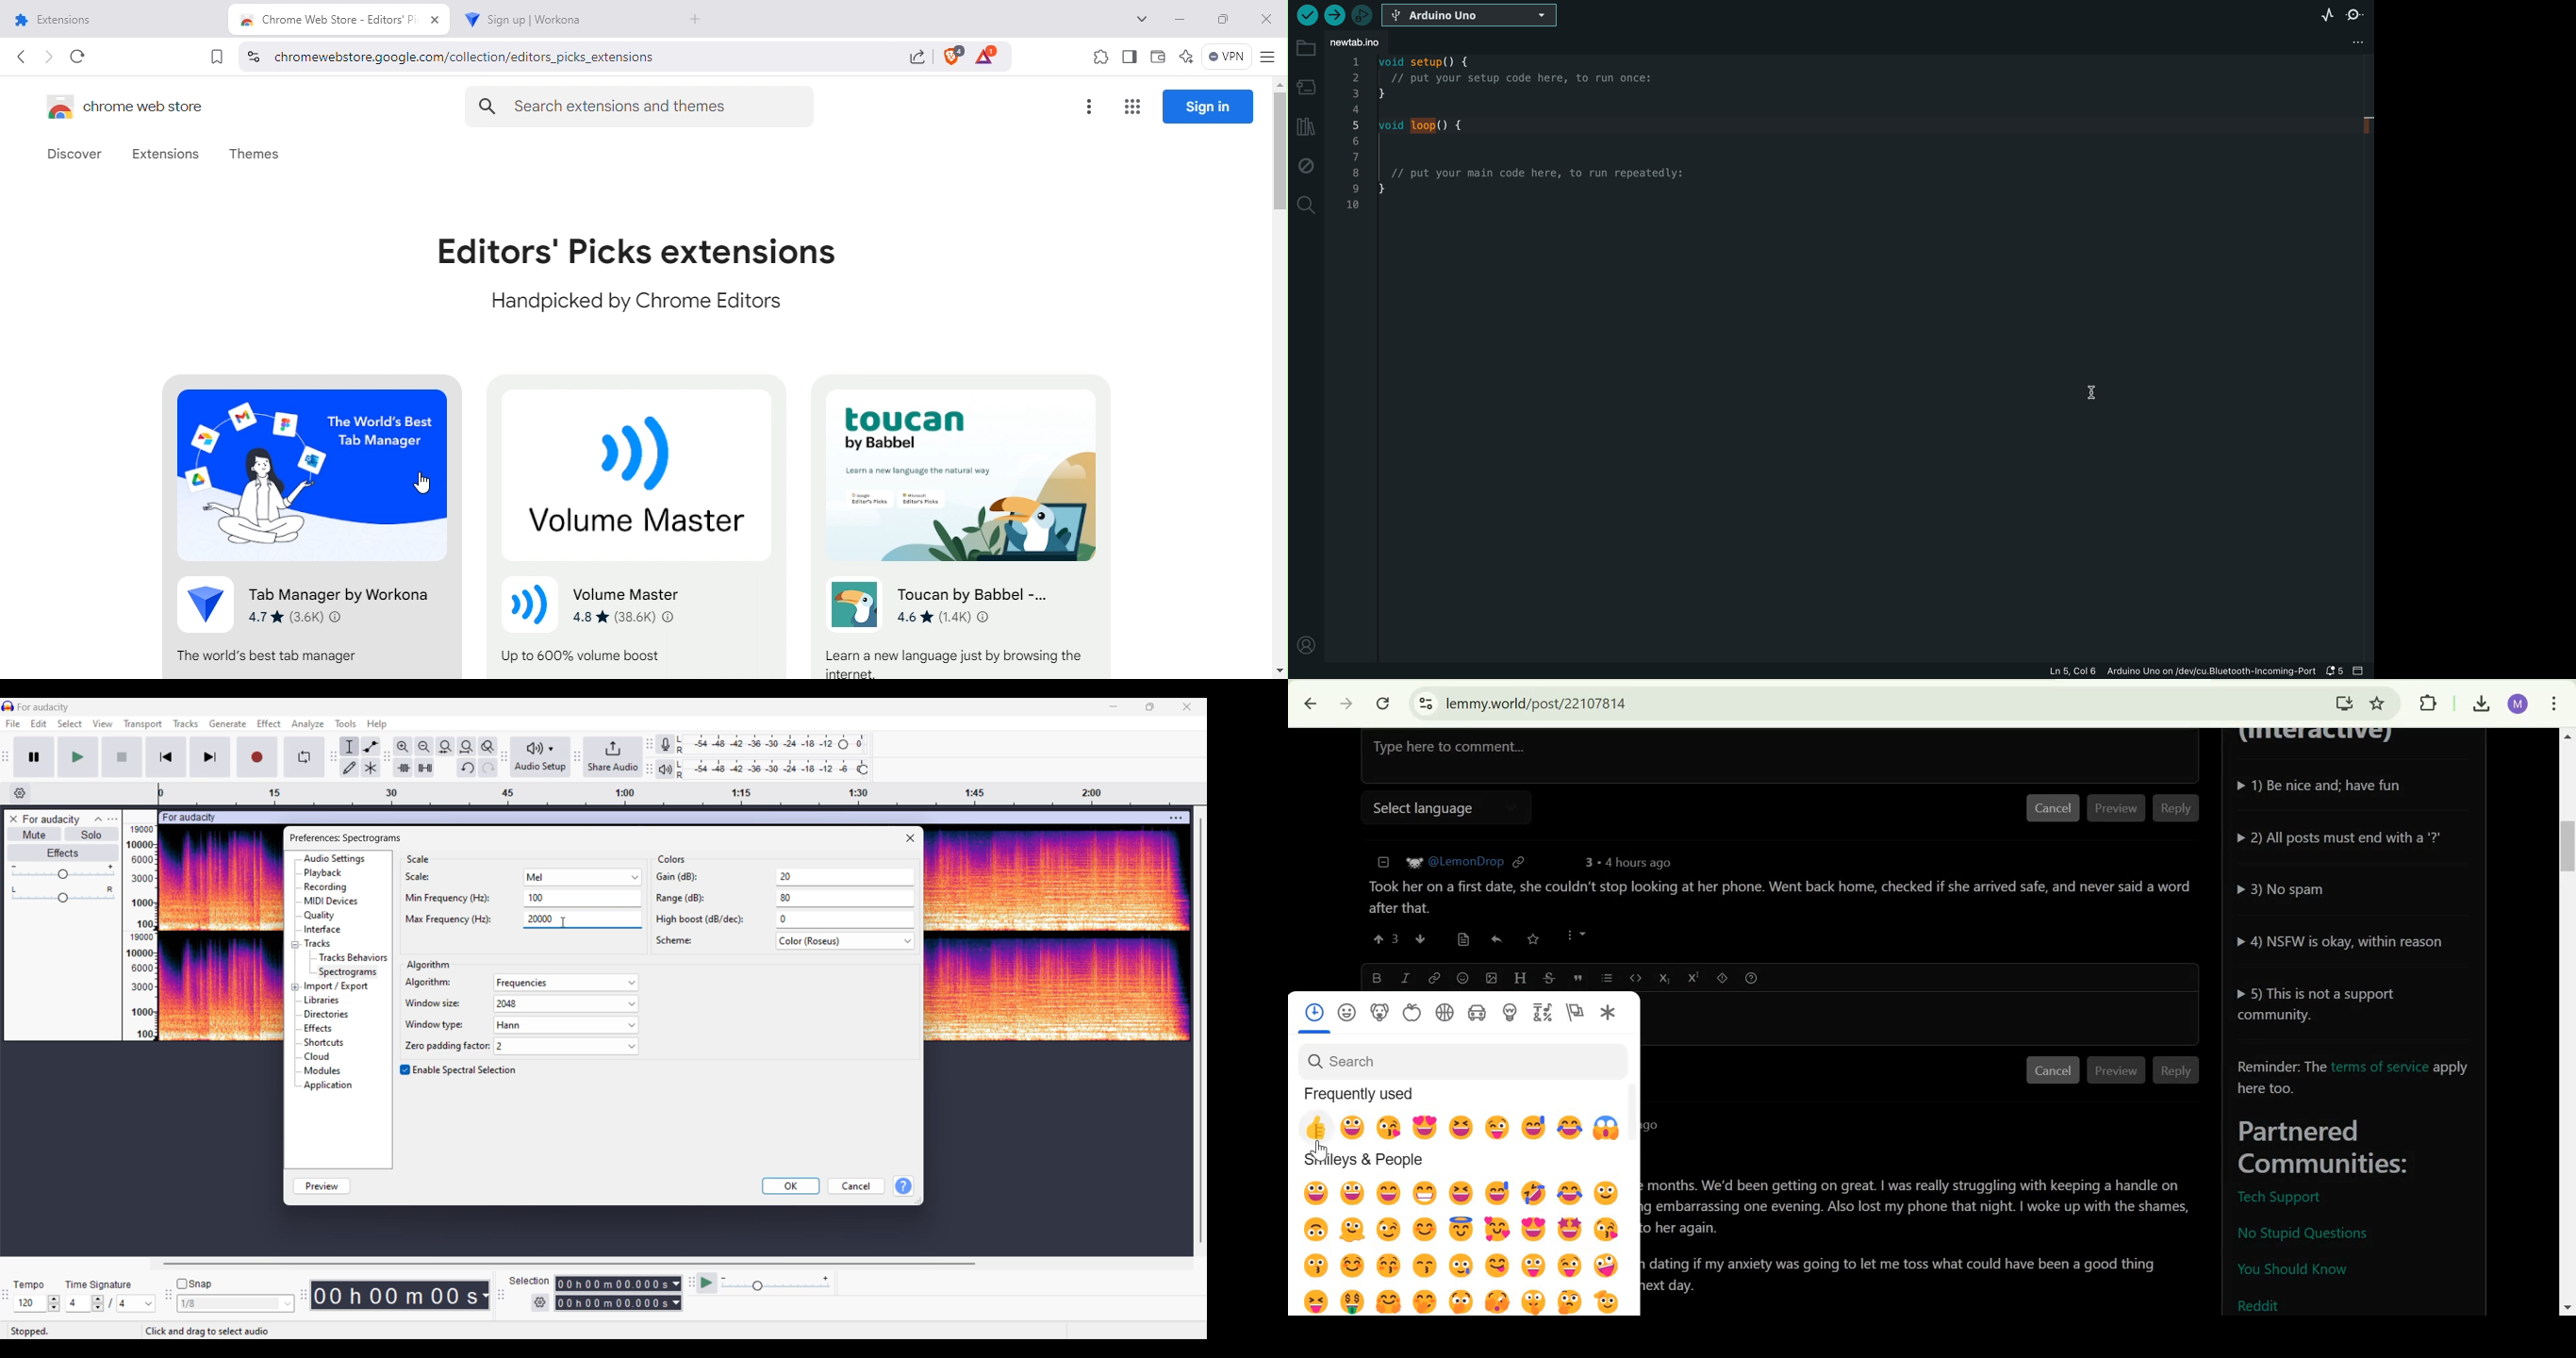 The width and height of the screenshot is (2576, 1372). I want to click on View site information, so click(1424, 704).